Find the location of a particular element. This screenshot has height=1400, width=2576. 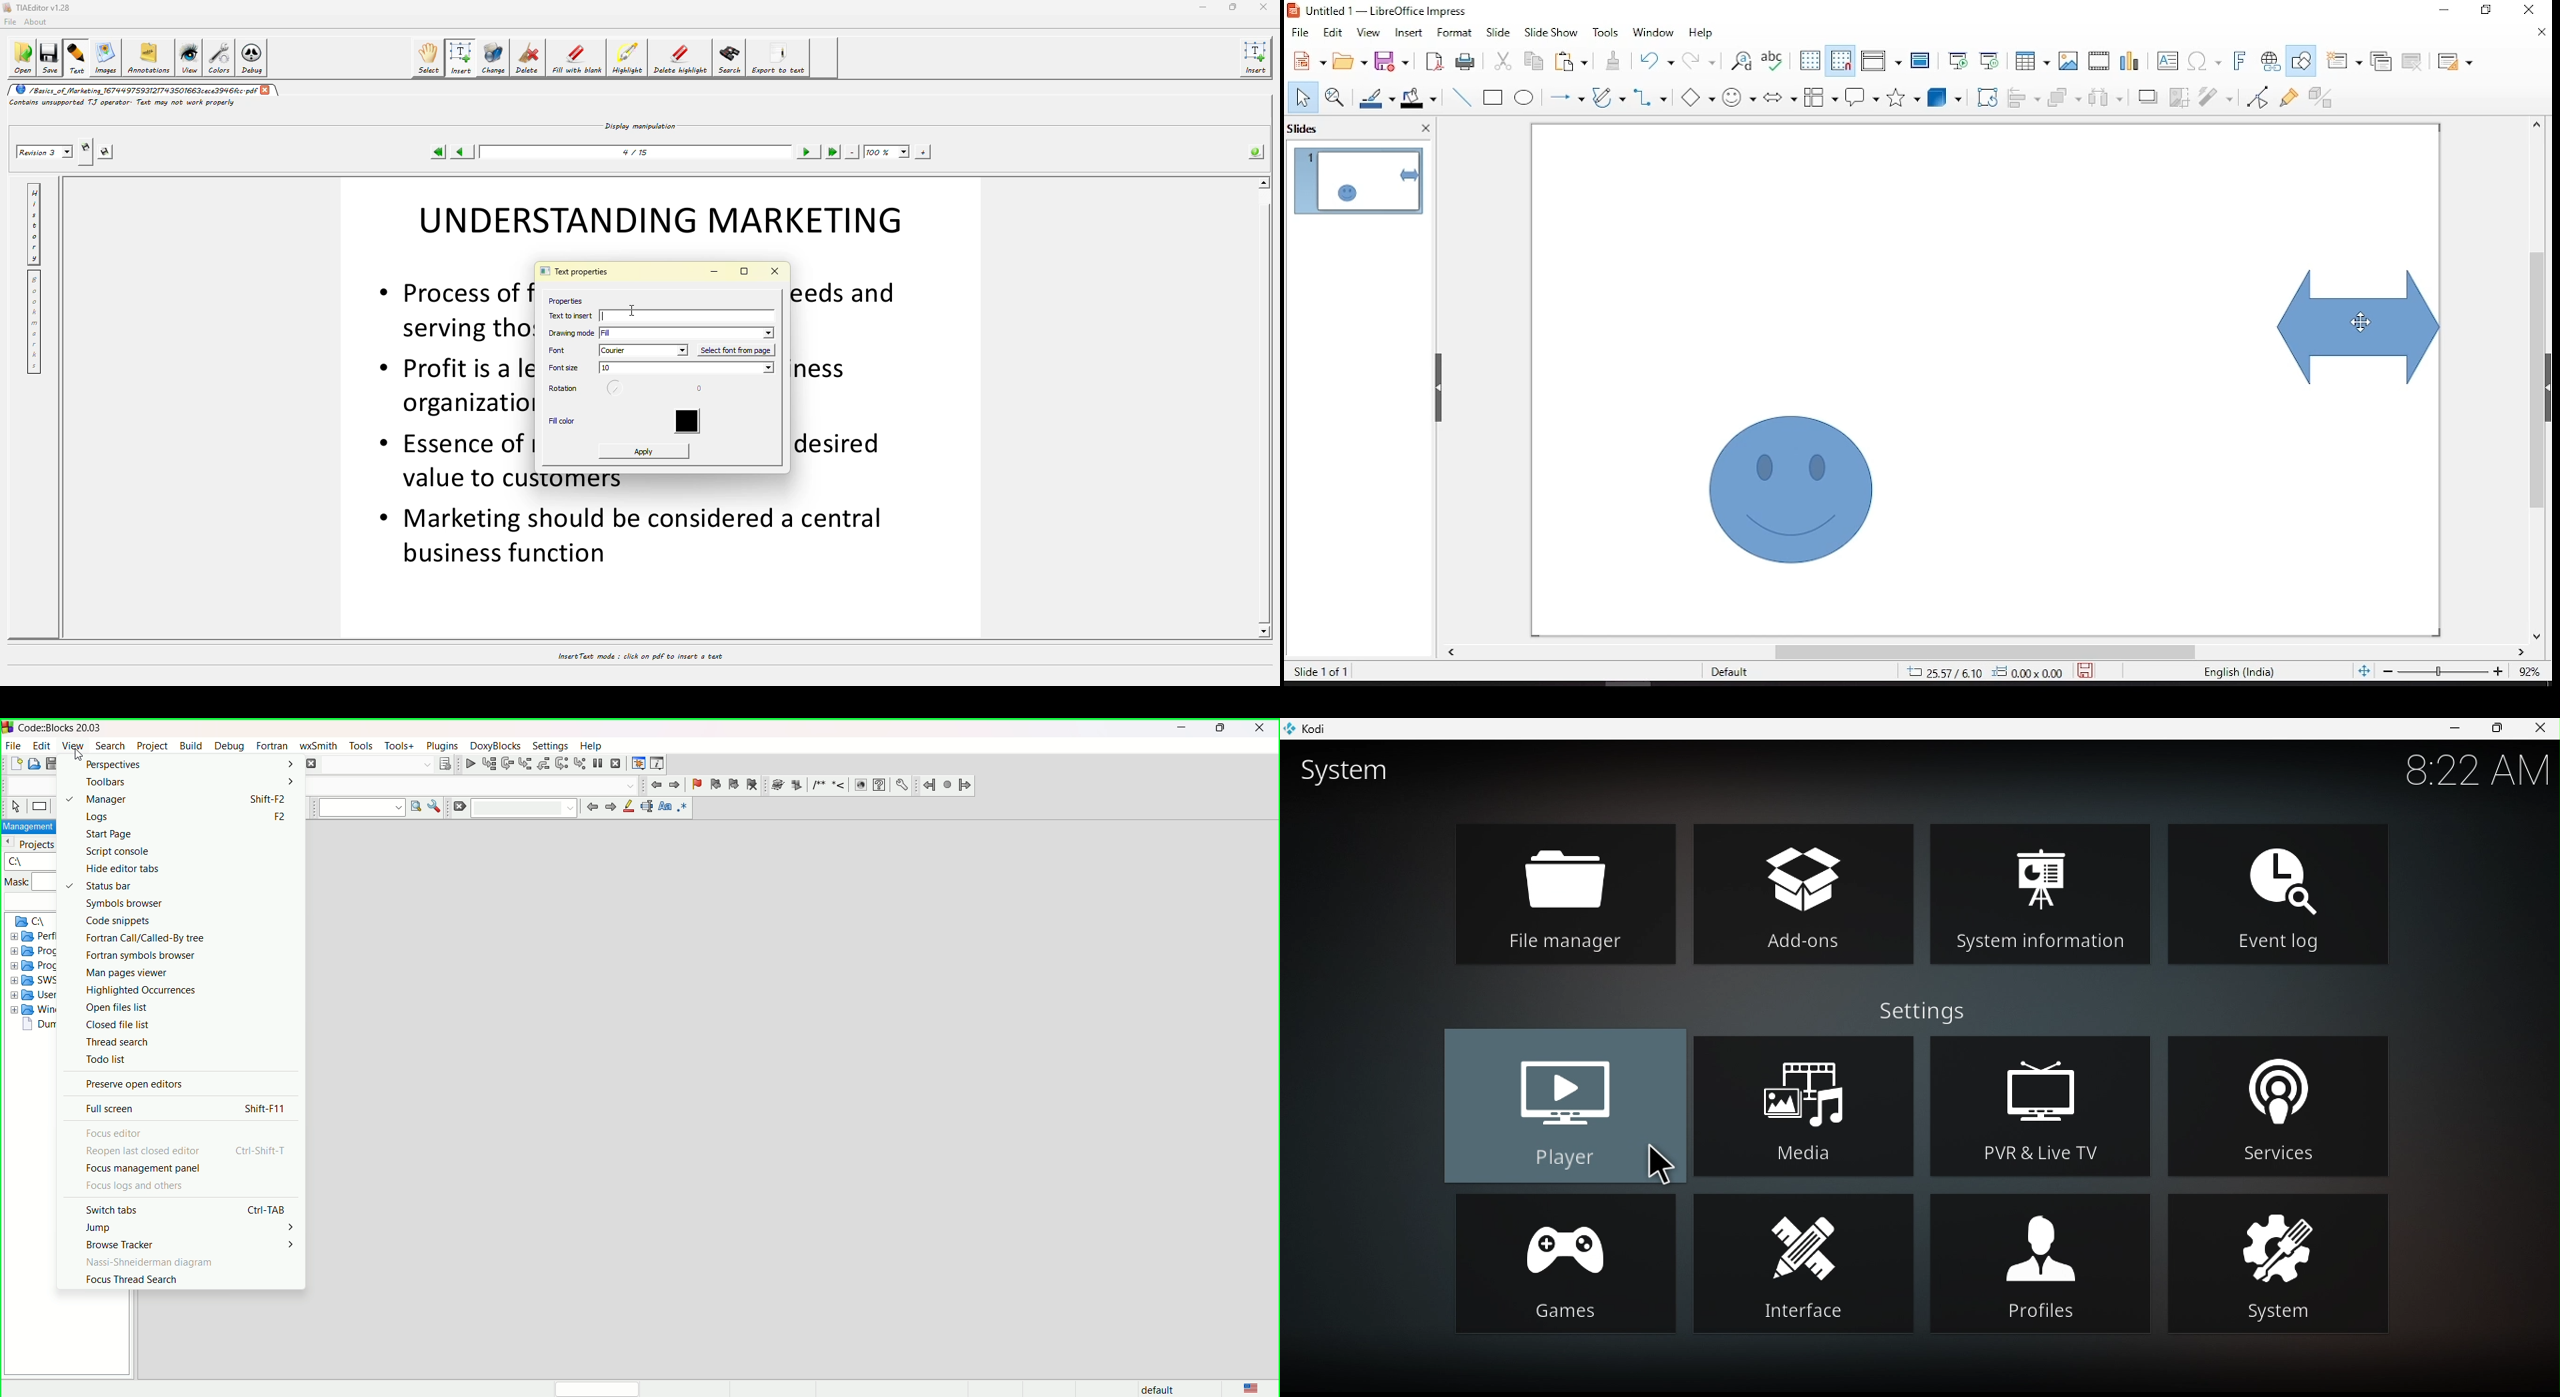

PVR and Live TV is located at coordinates (2042, 1103).